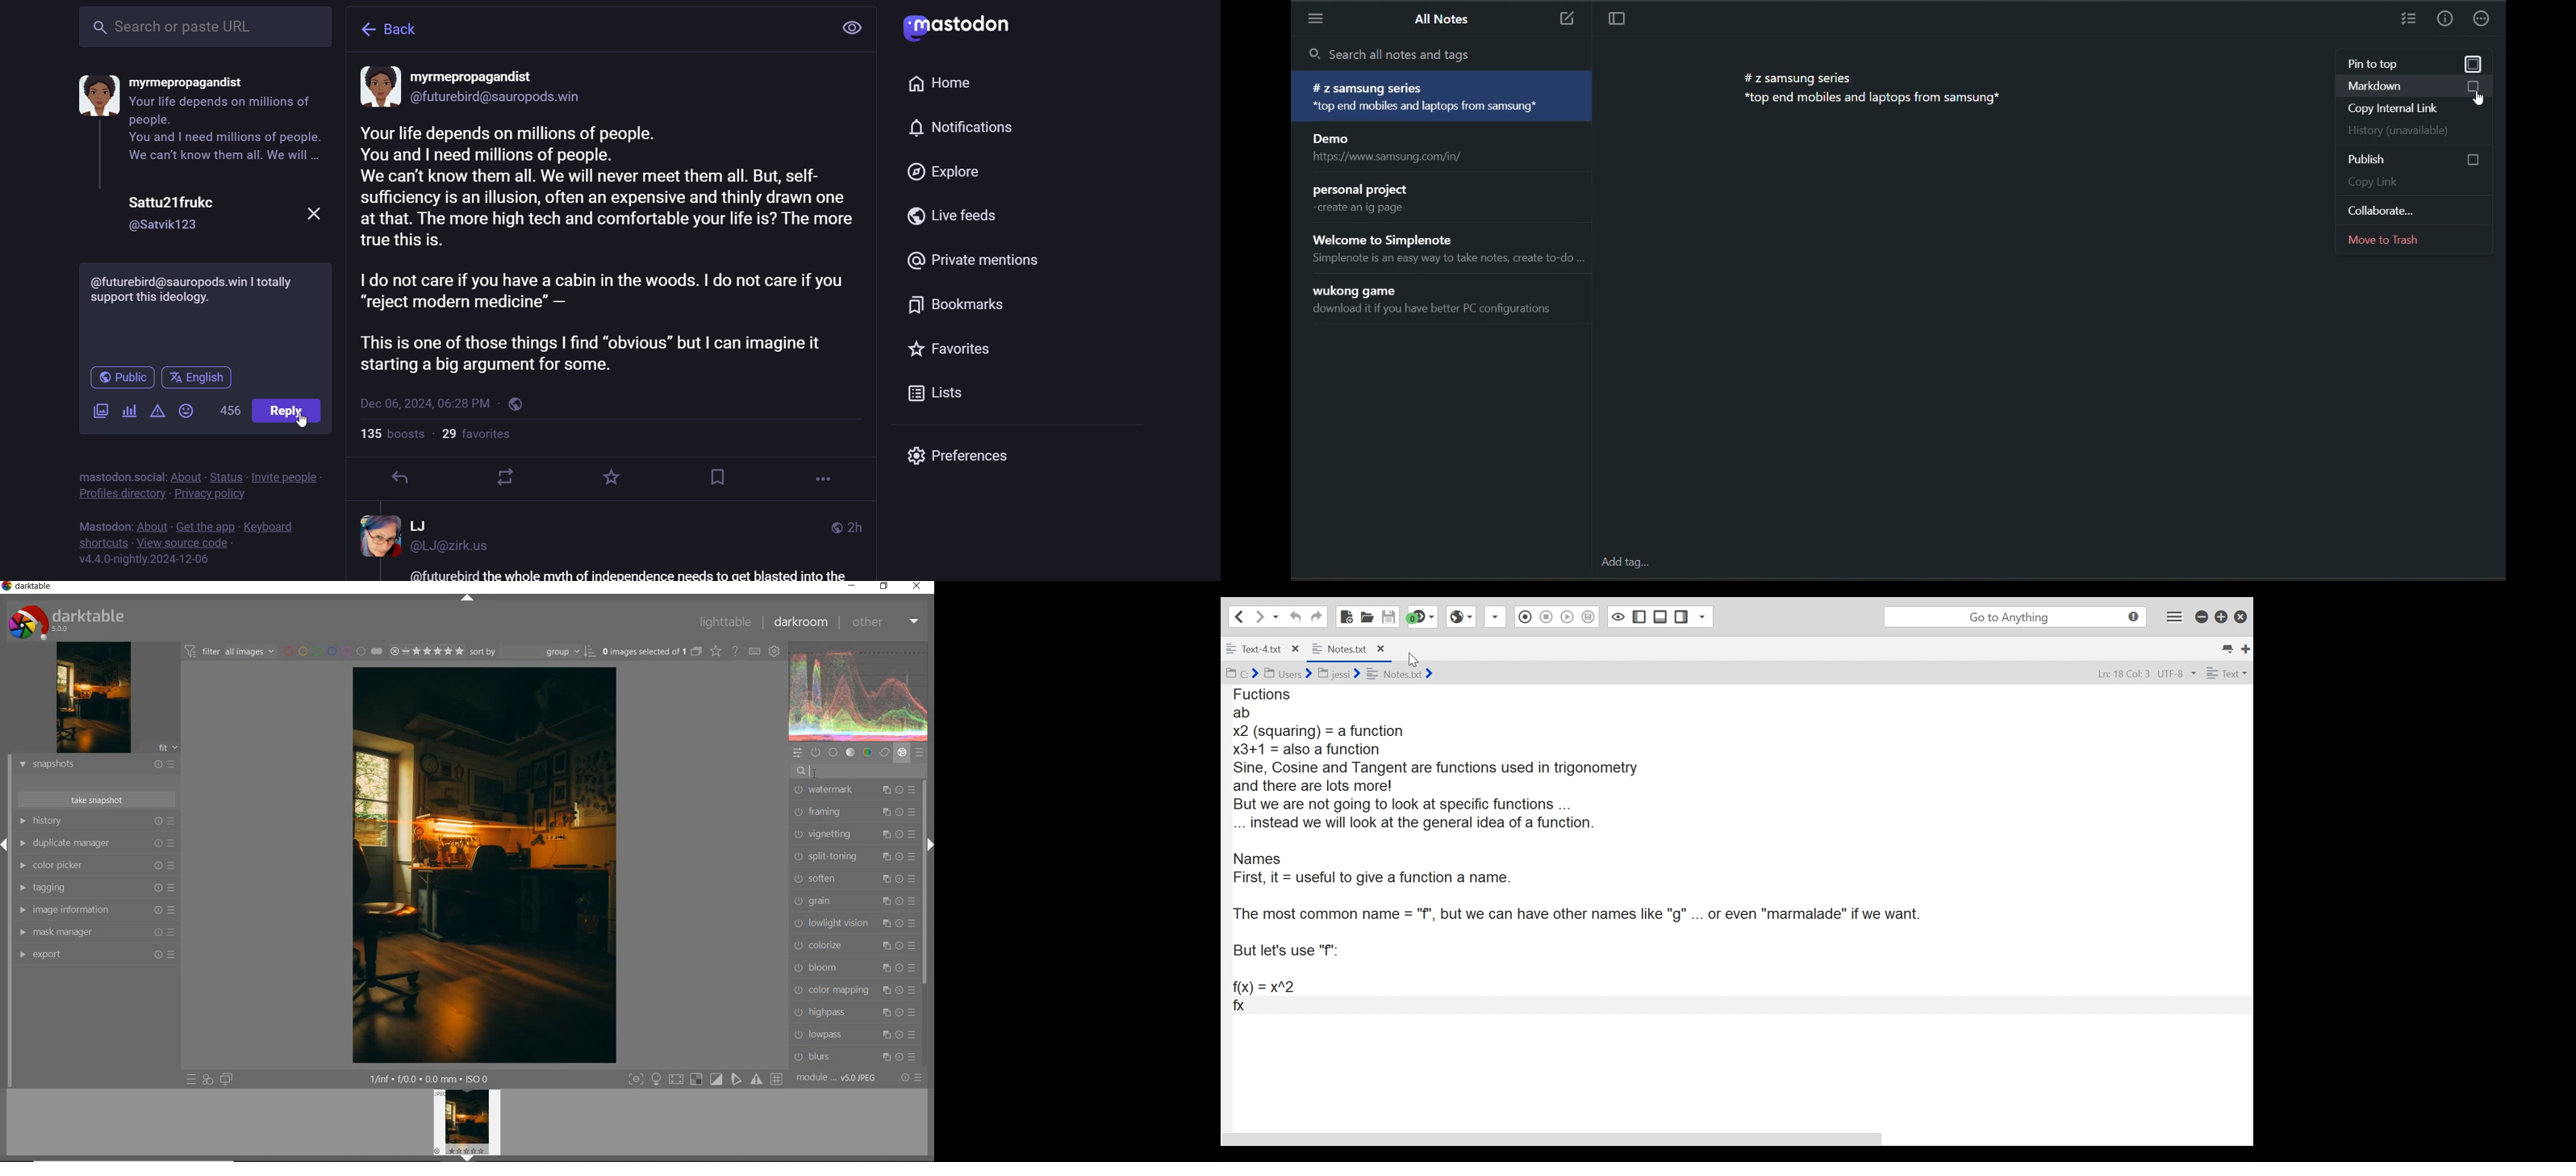 Image resolution: width=2576 pixels, height=1176 pixels. I want to click on set keyboard shortcuts, so click(754, 652).